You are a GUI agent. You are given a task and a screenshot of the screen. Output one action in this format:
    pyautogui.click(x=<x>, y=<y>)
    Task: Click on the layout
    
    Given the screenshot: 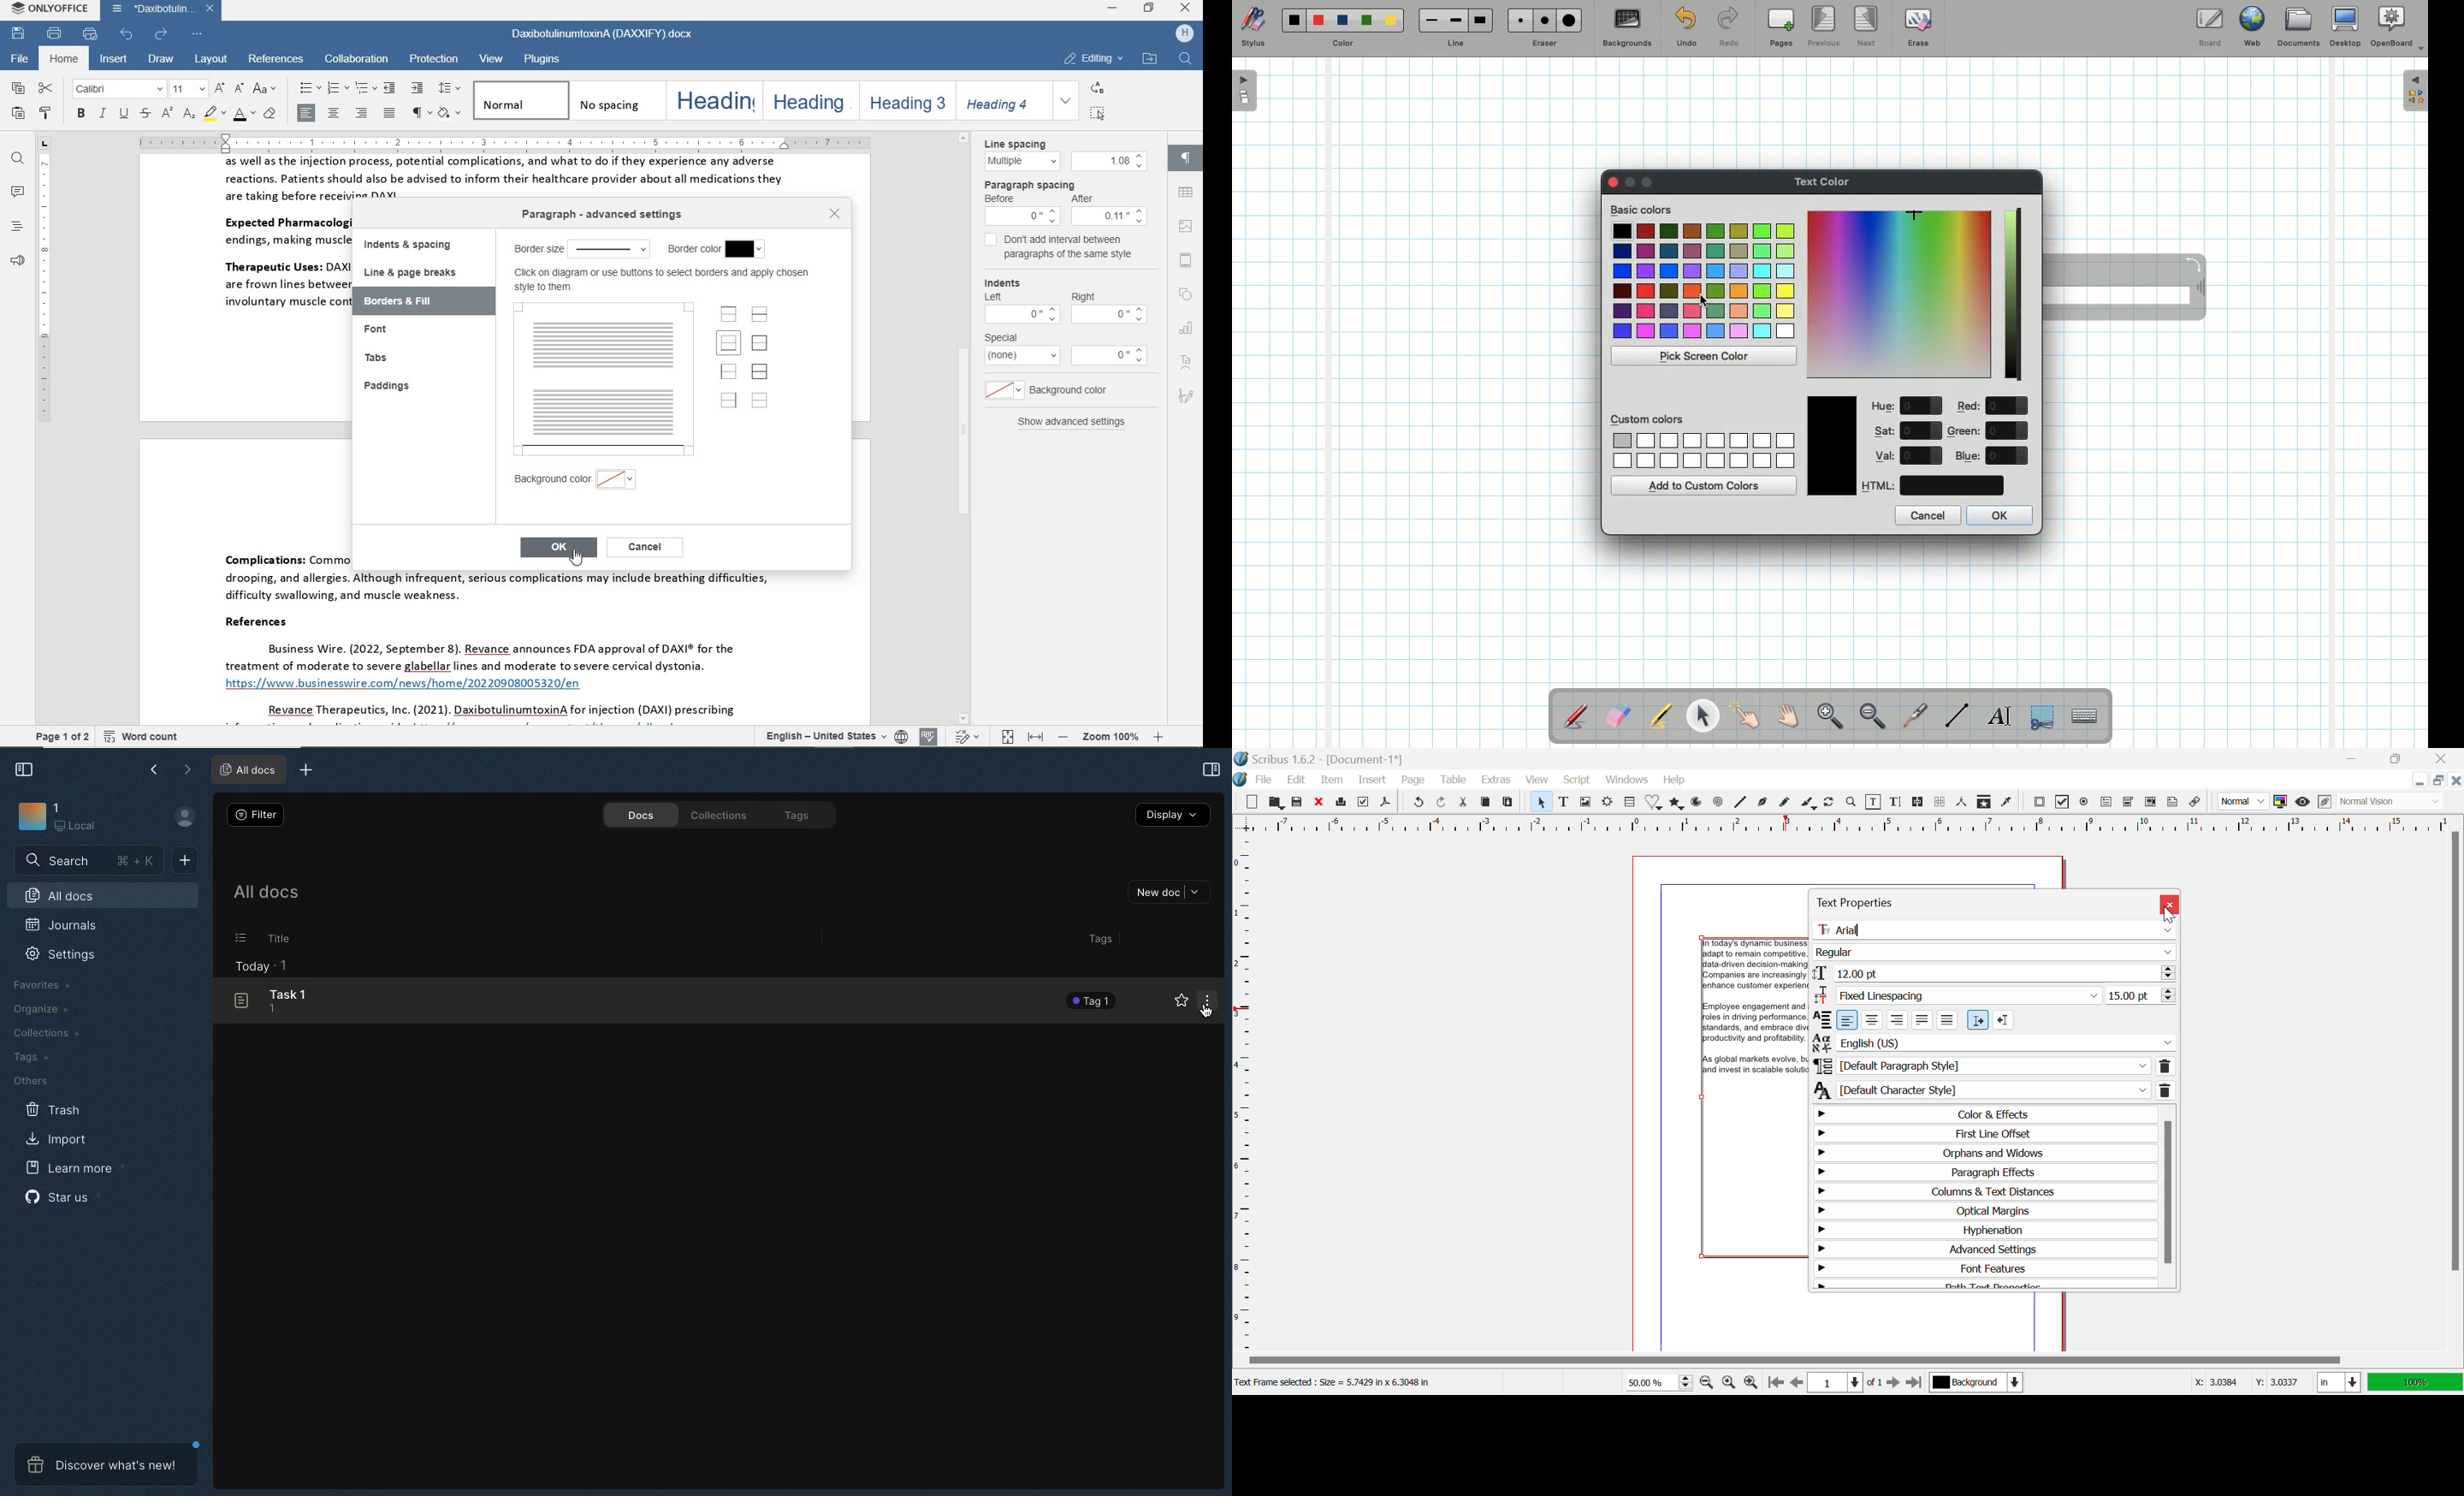 What is the action you would take?
    pyautogui.click(x=210, y=59)
    